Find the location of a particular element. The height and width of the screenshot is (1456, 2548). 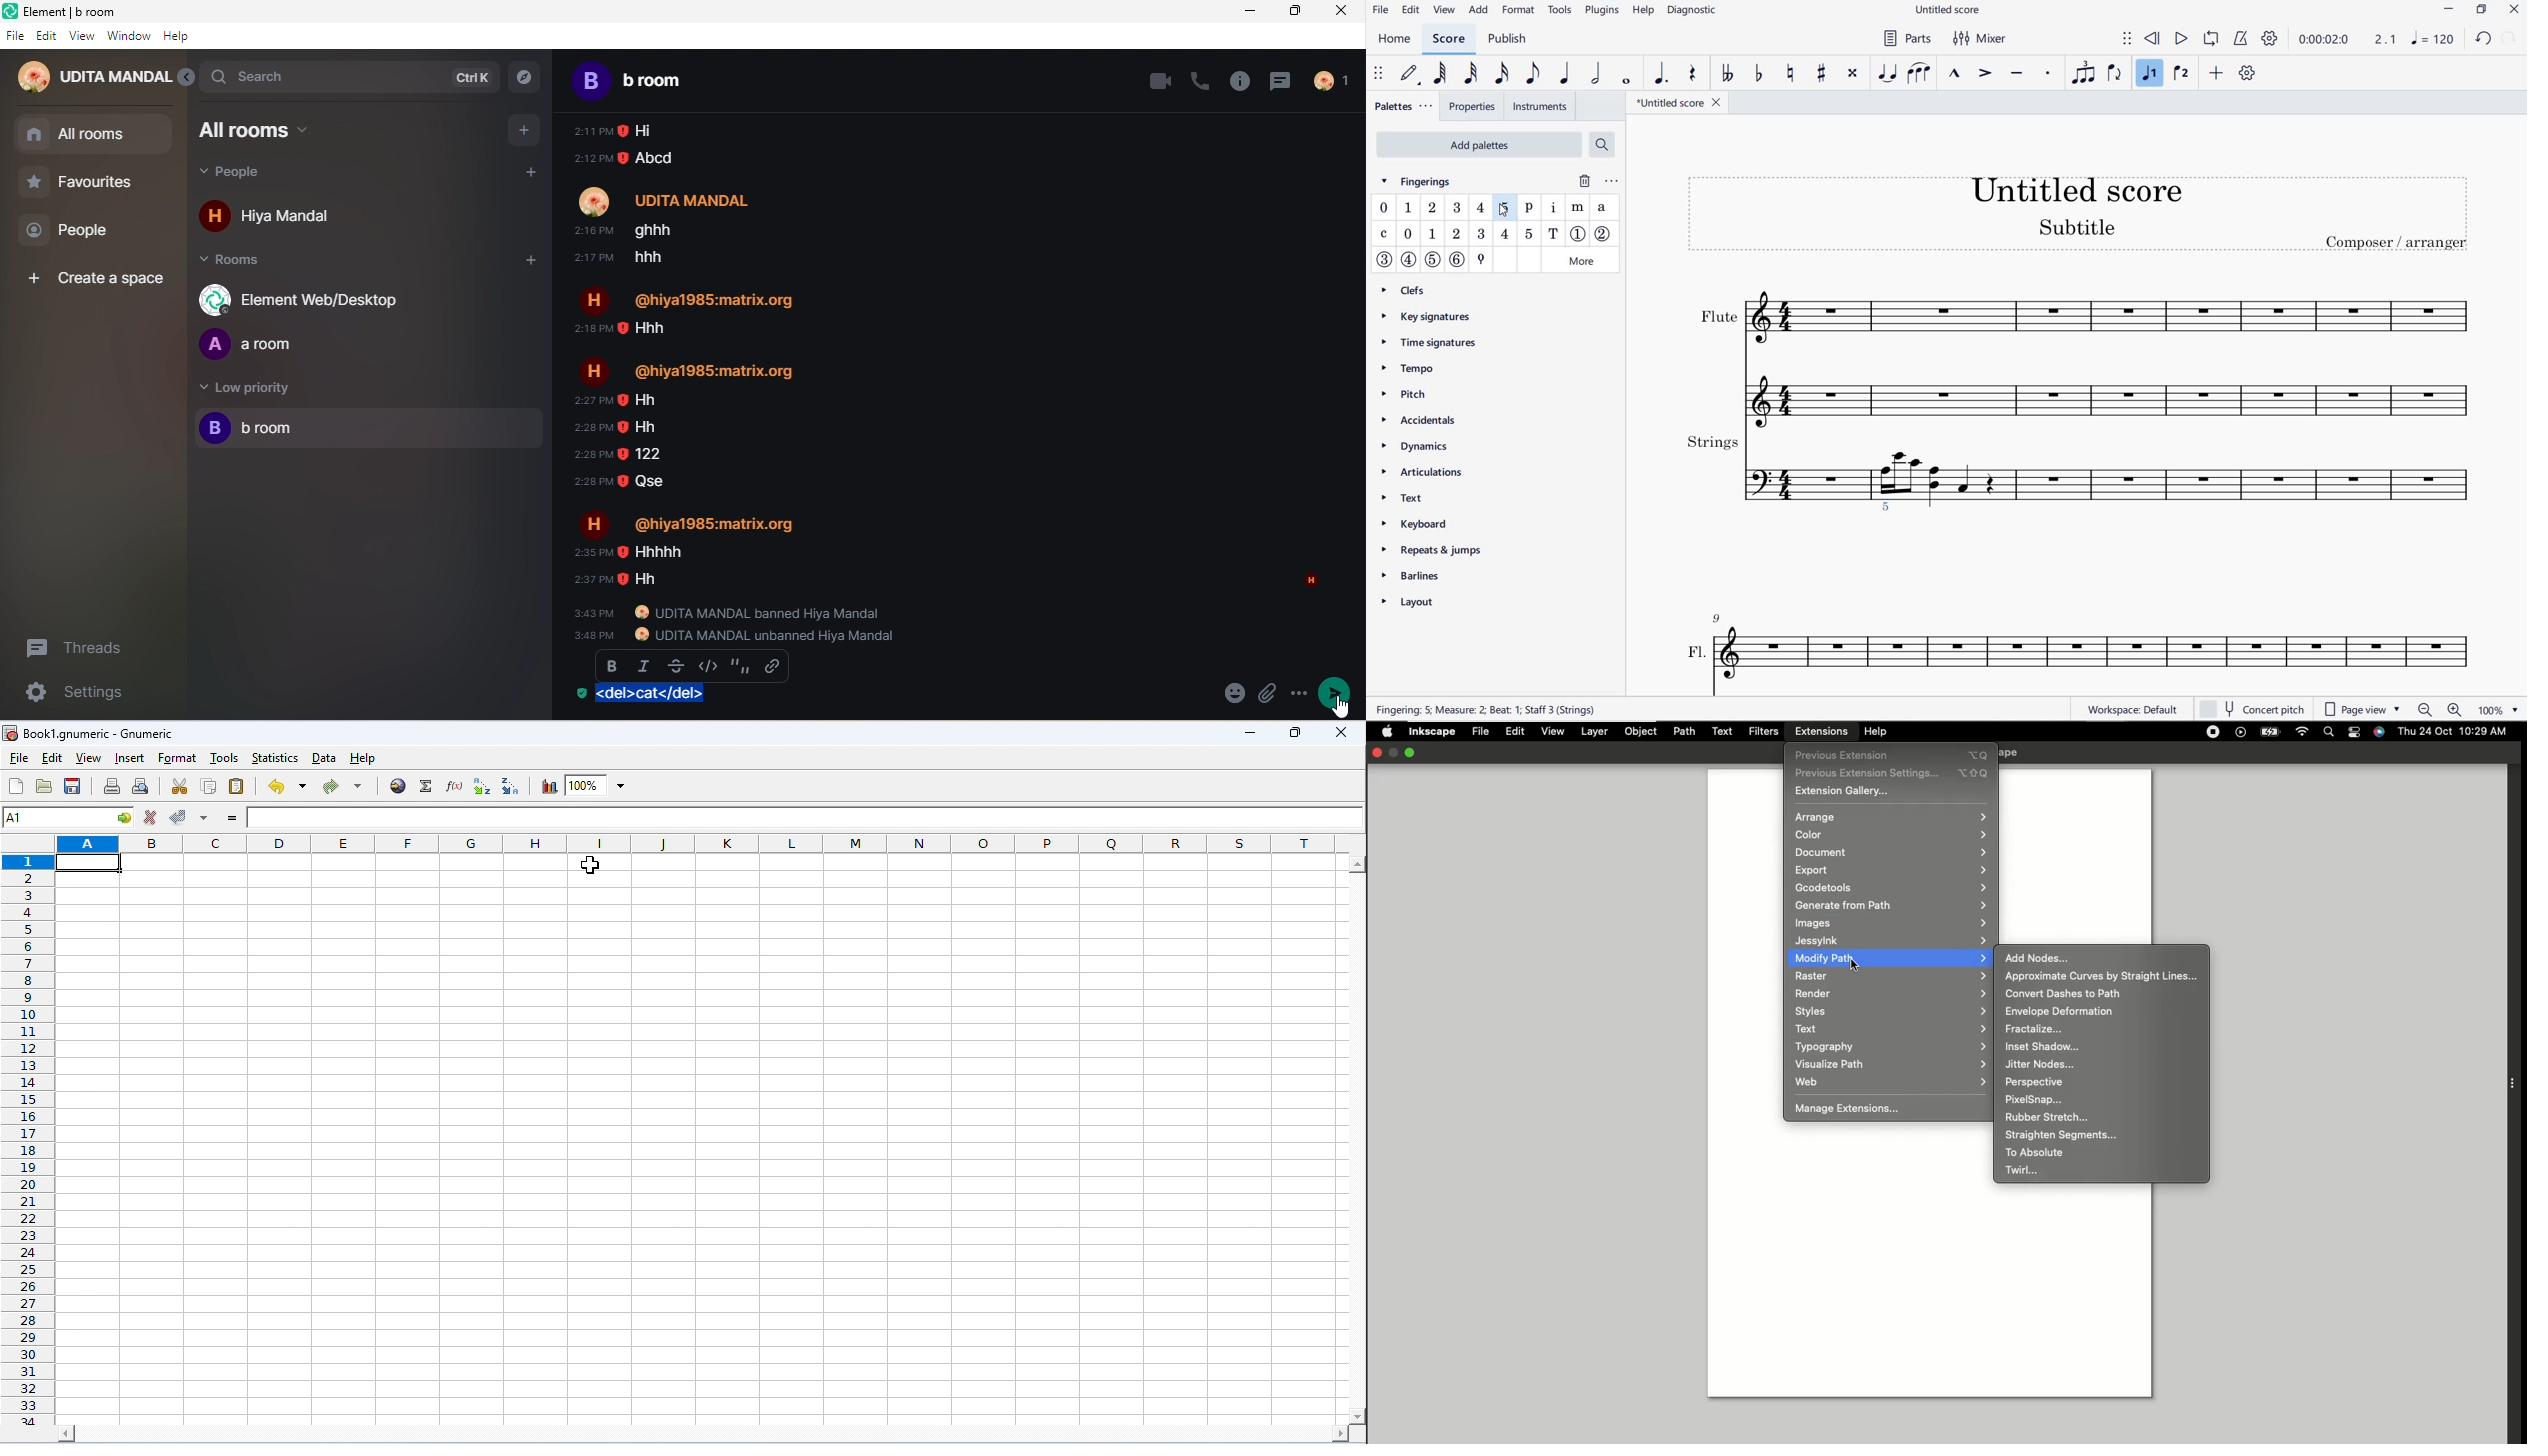

toggle double-sharp is located at coordinates (1854, 73).